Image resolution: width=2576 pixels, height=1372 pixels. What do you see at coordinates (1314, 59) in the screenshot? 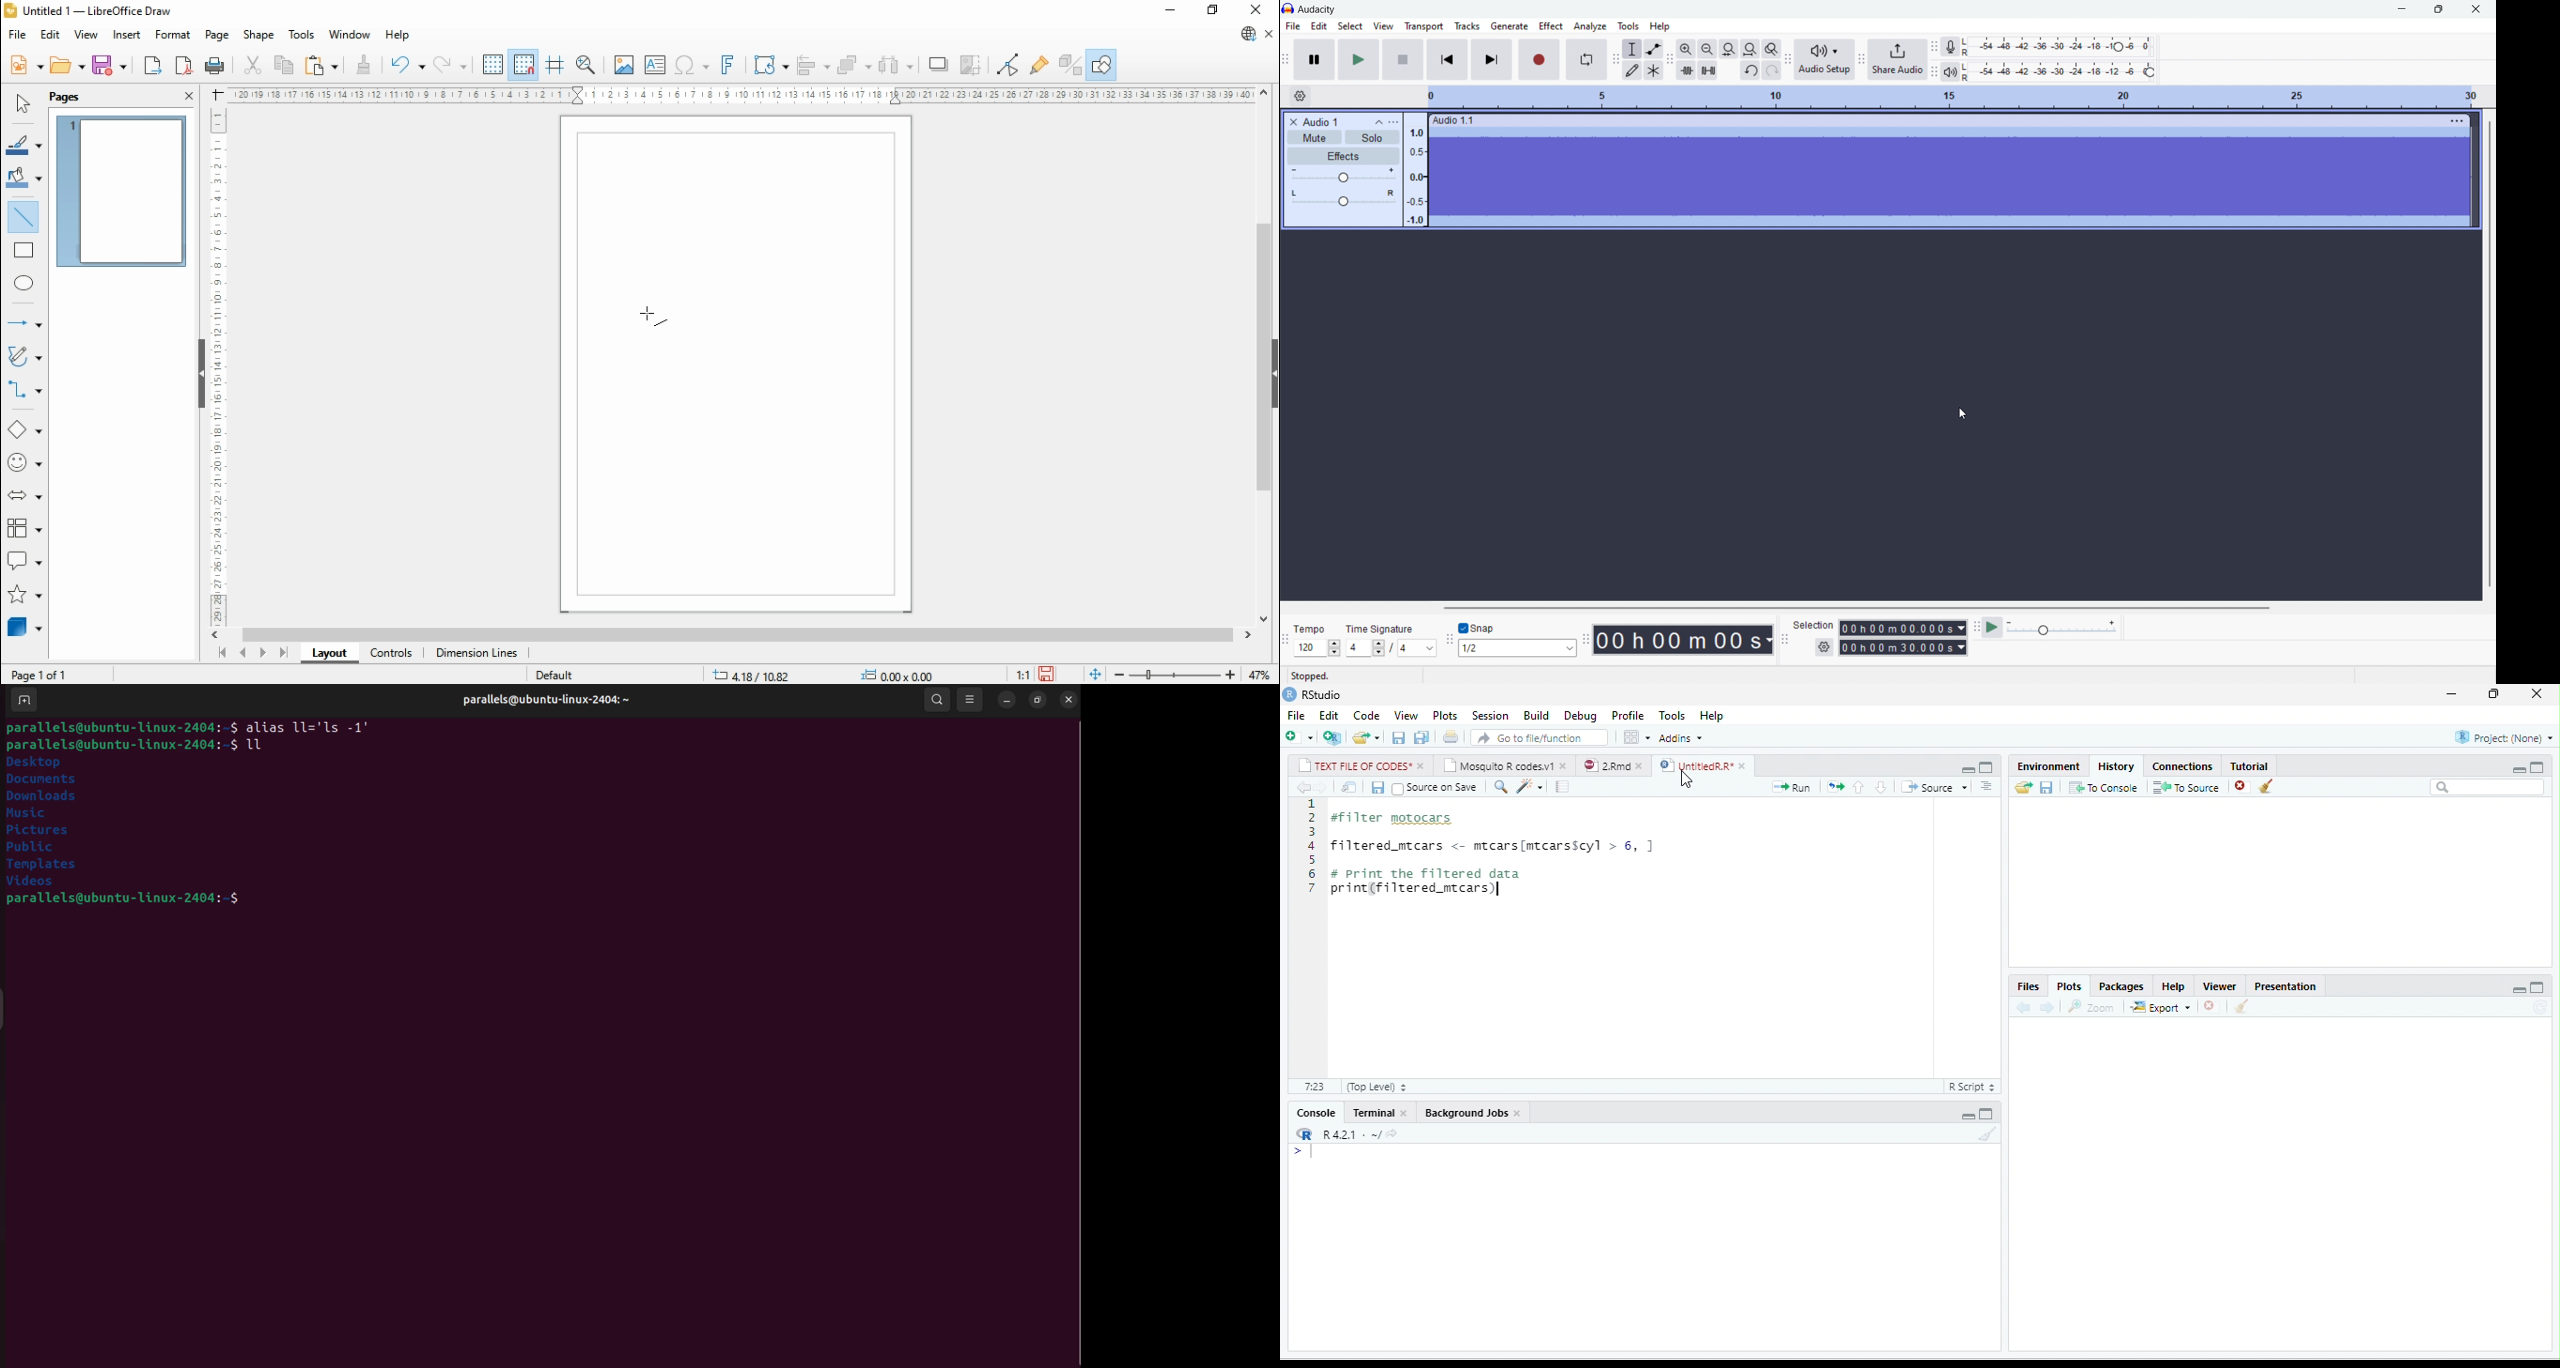
I see `pause` at bounding box center [1314, 59].